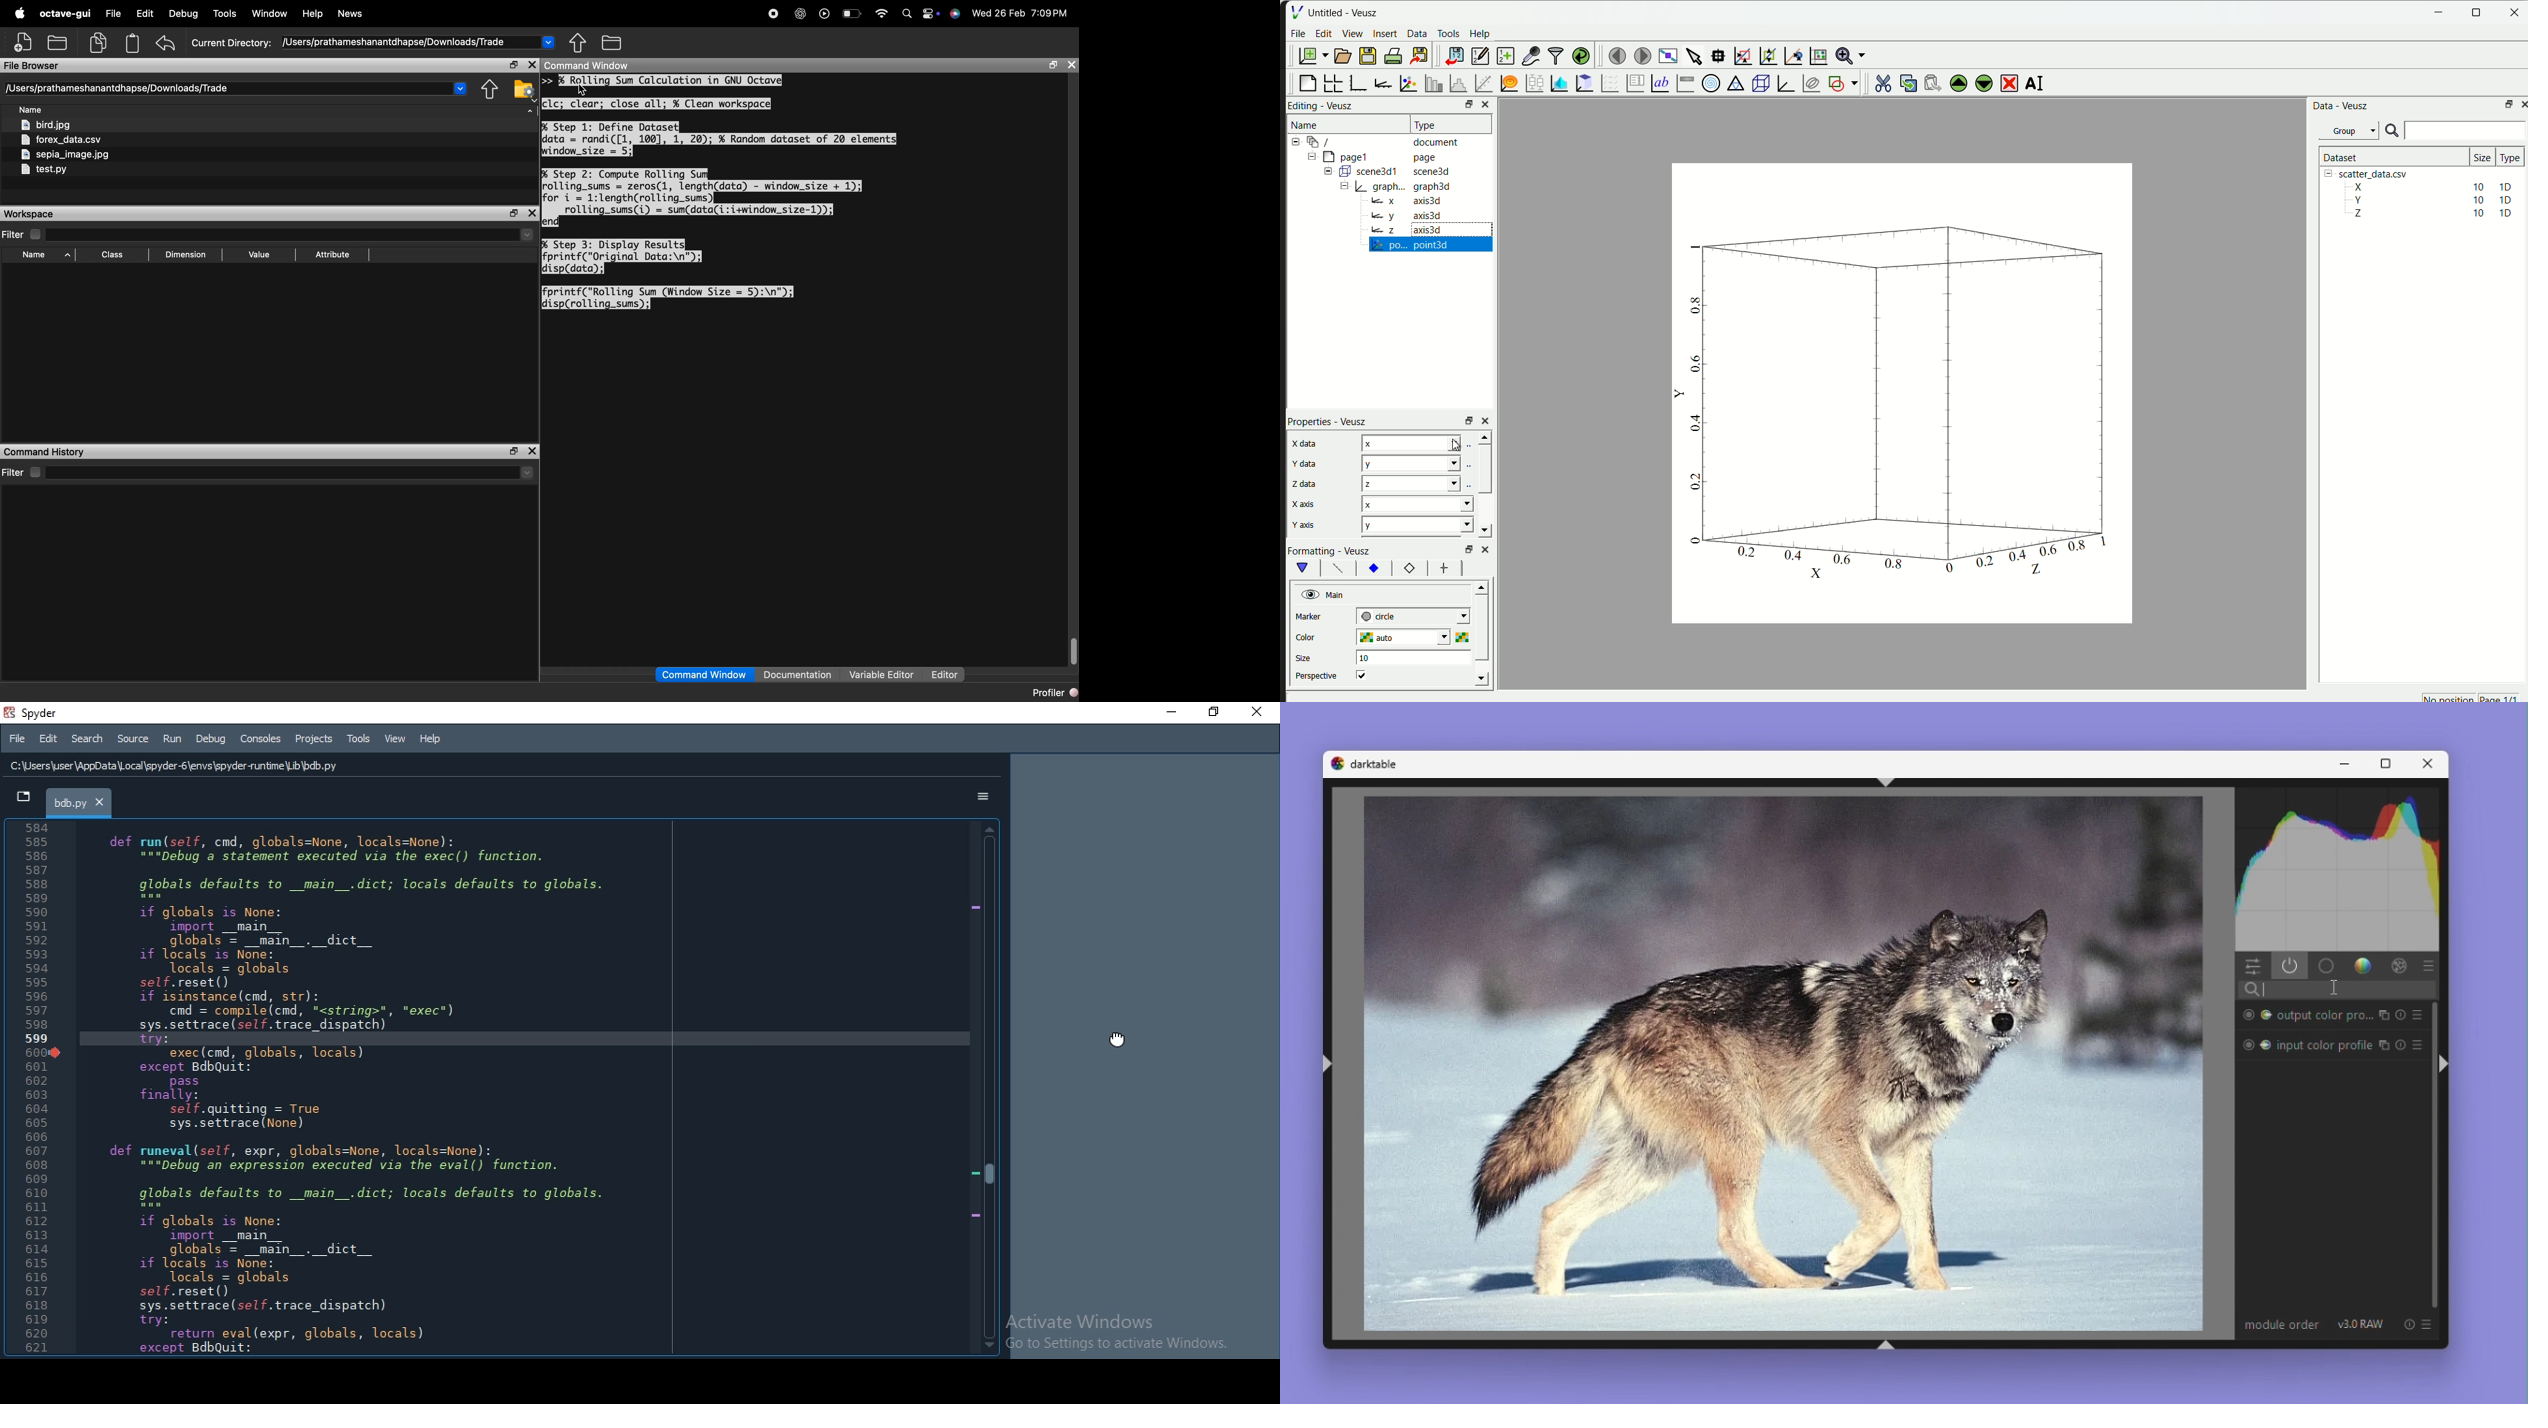 The width and height of the screenshot is (2548, 1428). I want to click on Group , so click(2349, 132).